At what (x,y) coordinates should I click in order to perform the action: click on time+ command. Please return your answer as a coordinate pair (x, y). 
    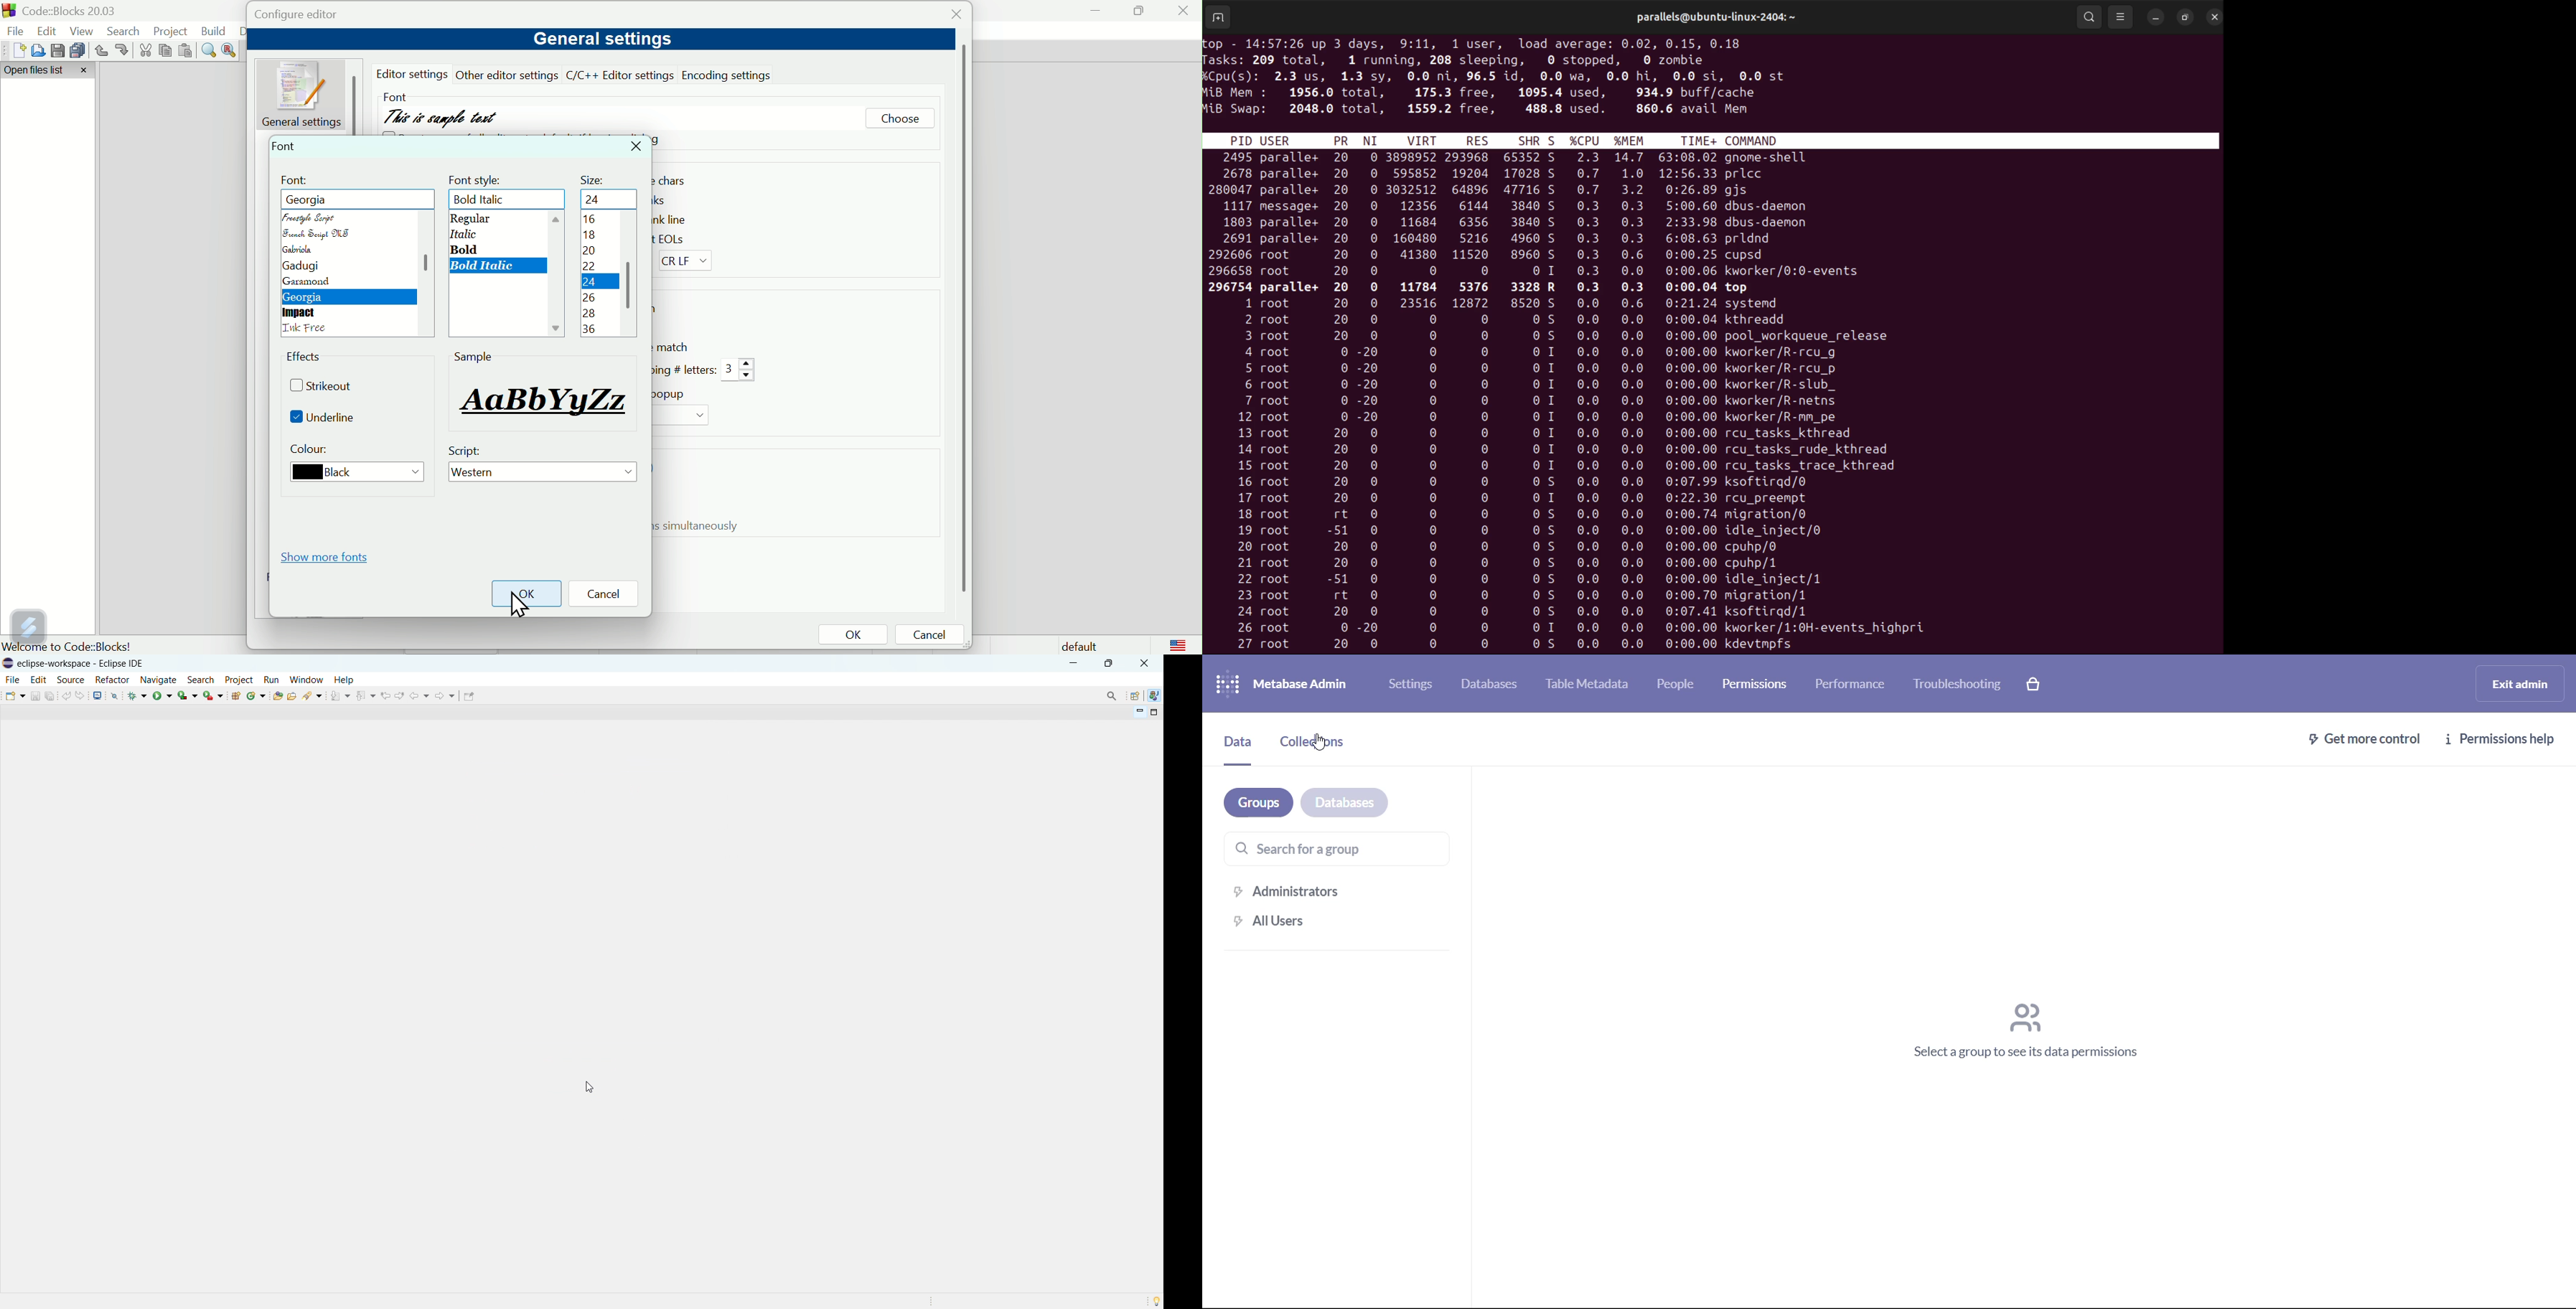
    Looking at the image, I should click on (1732, 140).